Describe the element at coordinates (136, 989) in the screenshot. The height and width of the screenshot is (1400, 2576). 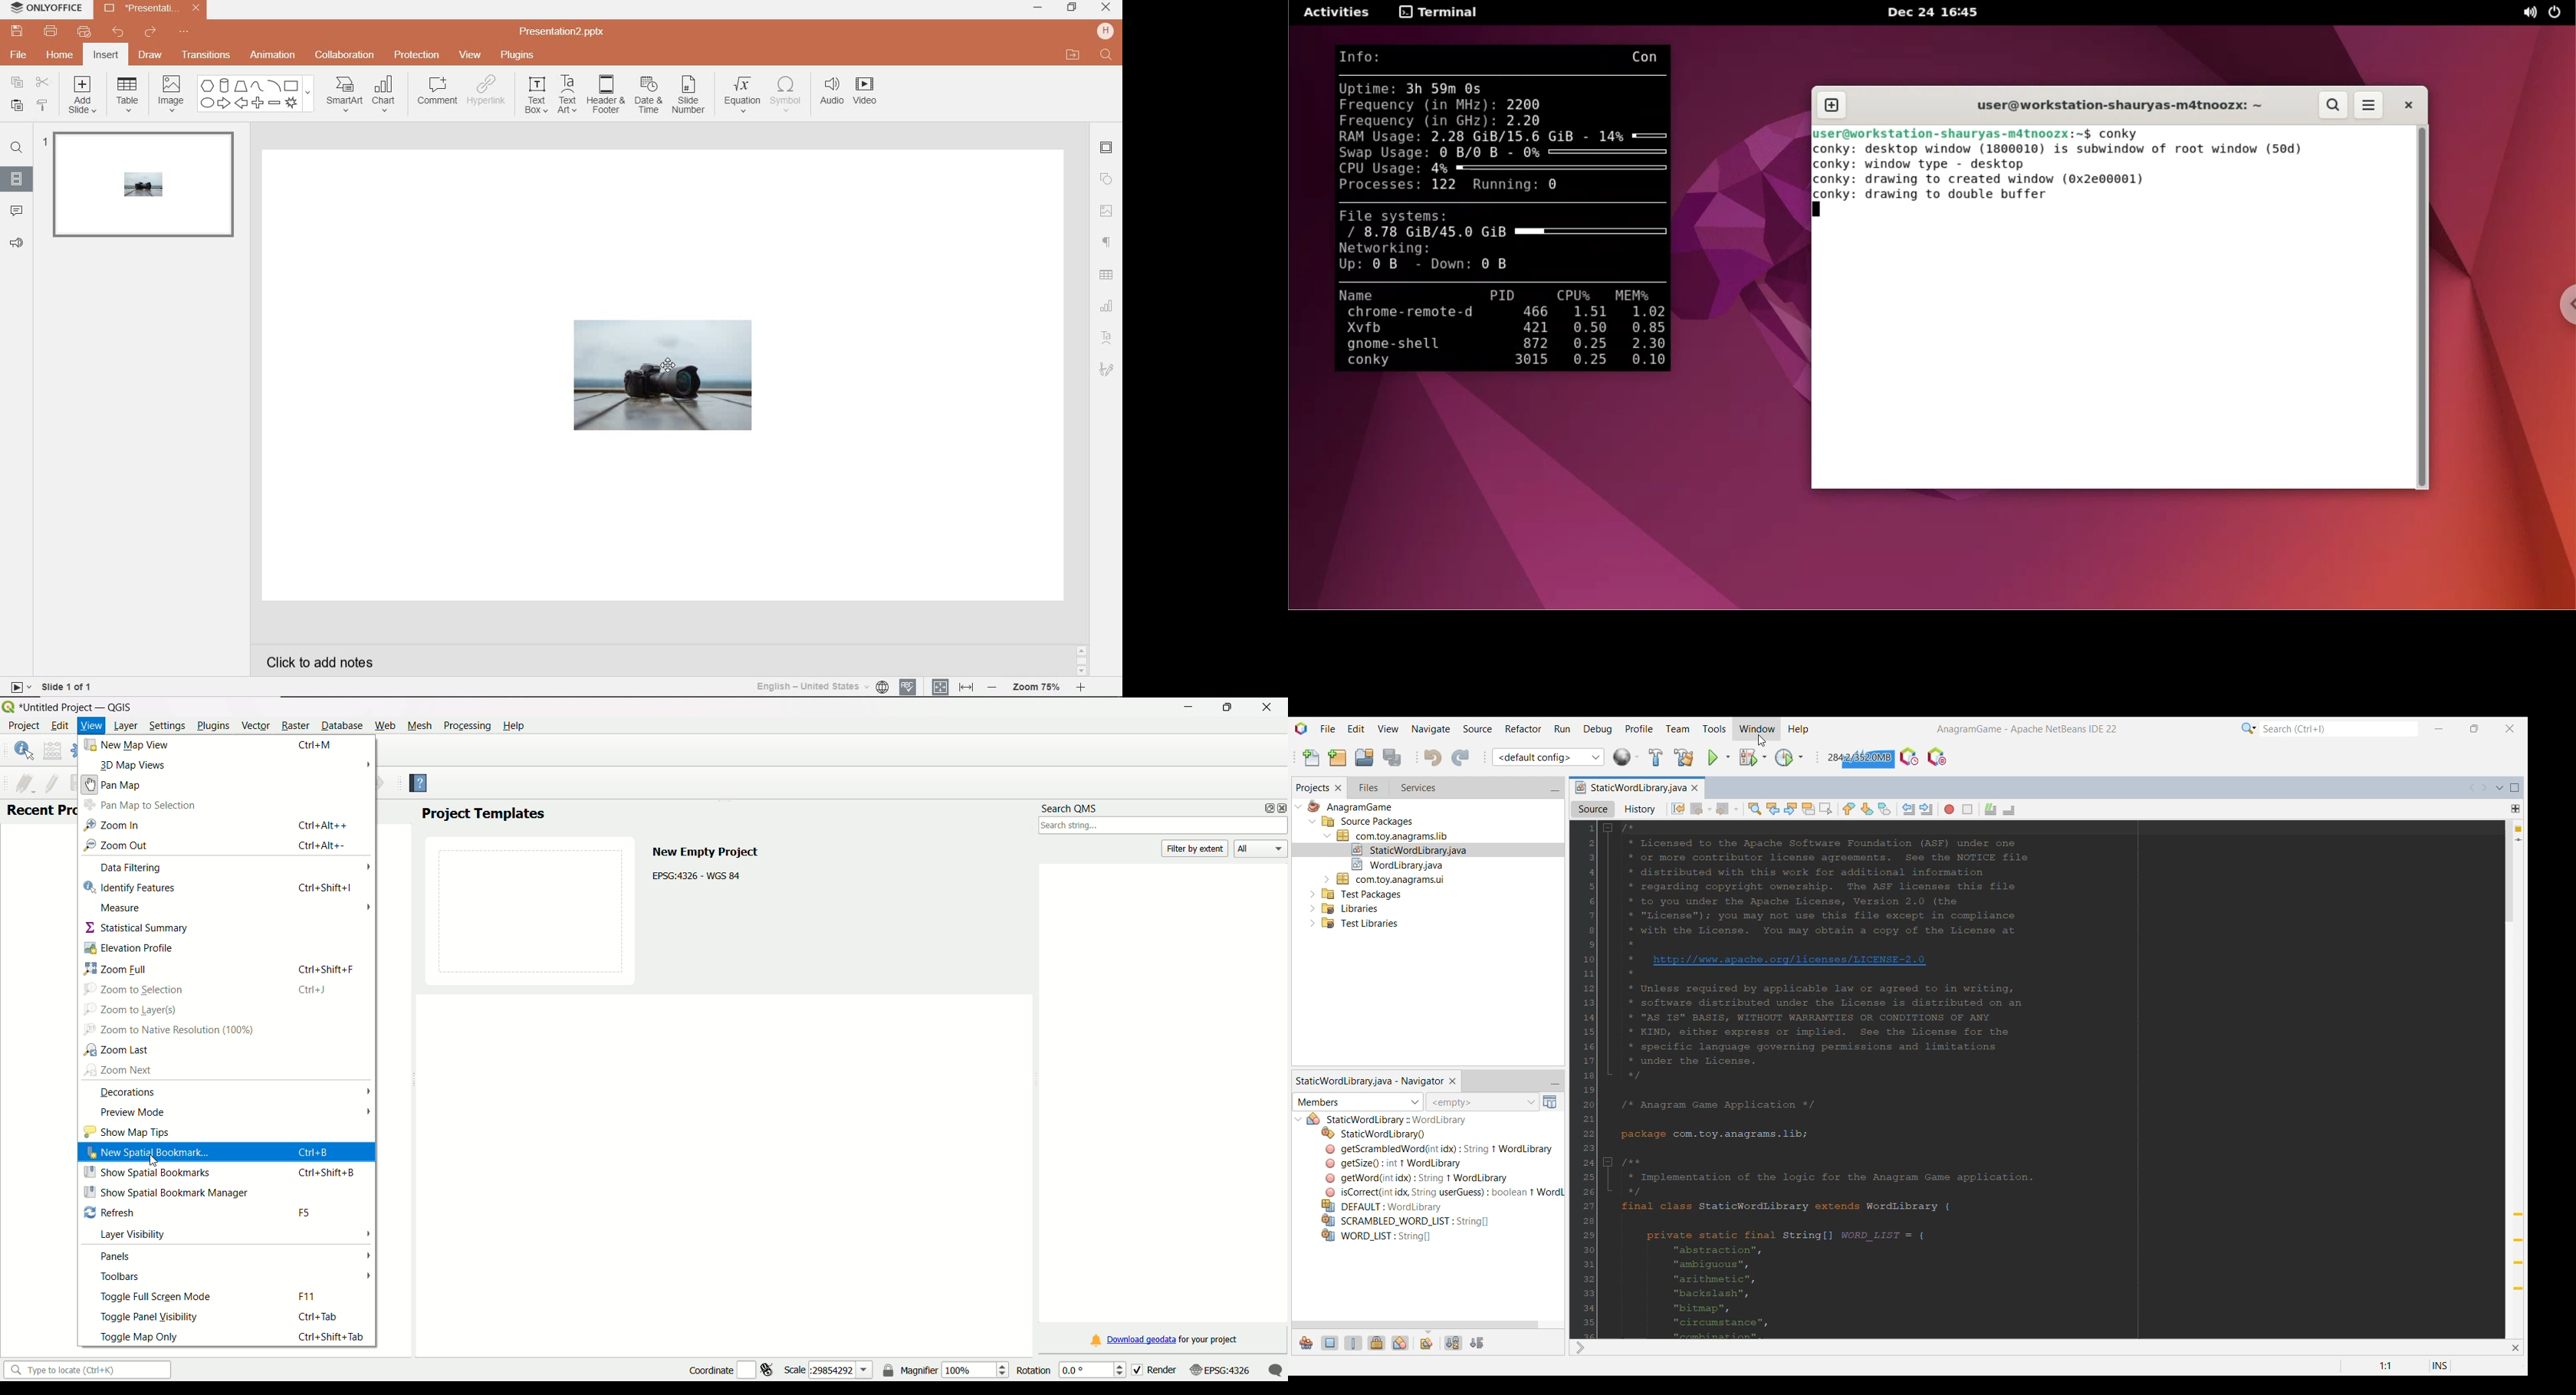
I see `zoom to selection` at that location.